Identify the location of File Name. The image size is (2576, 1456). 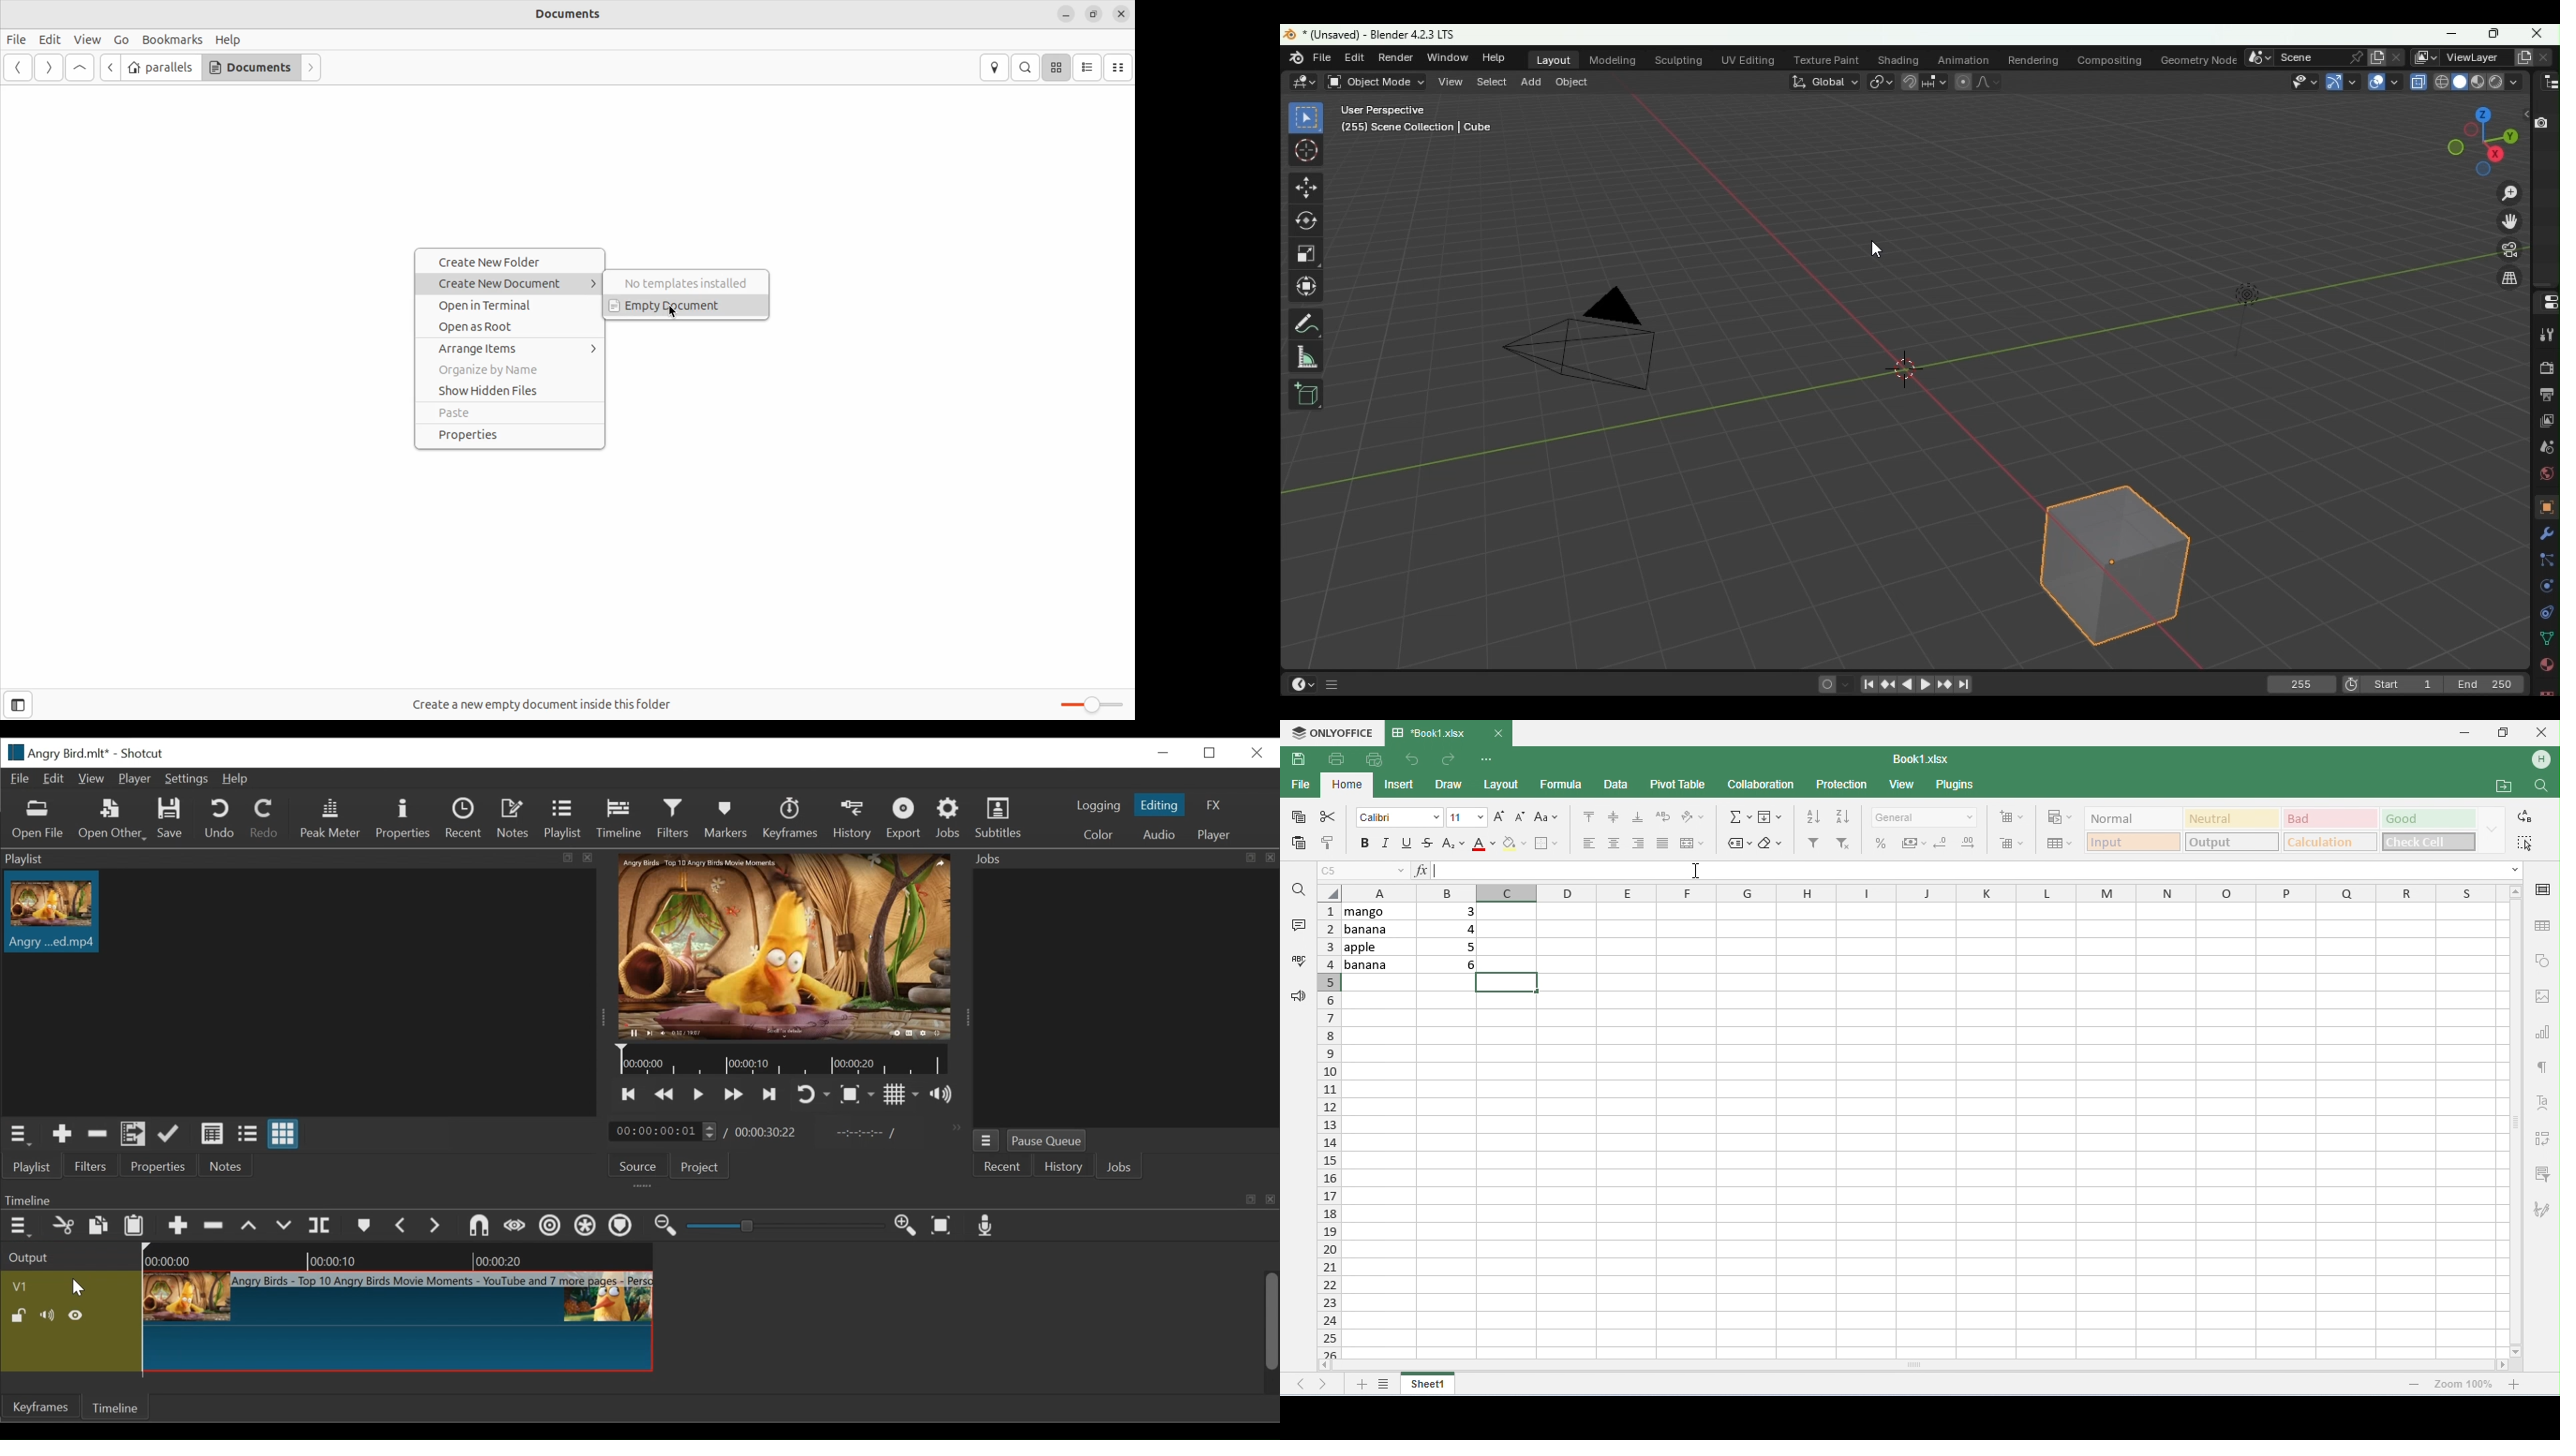
(57, 753).